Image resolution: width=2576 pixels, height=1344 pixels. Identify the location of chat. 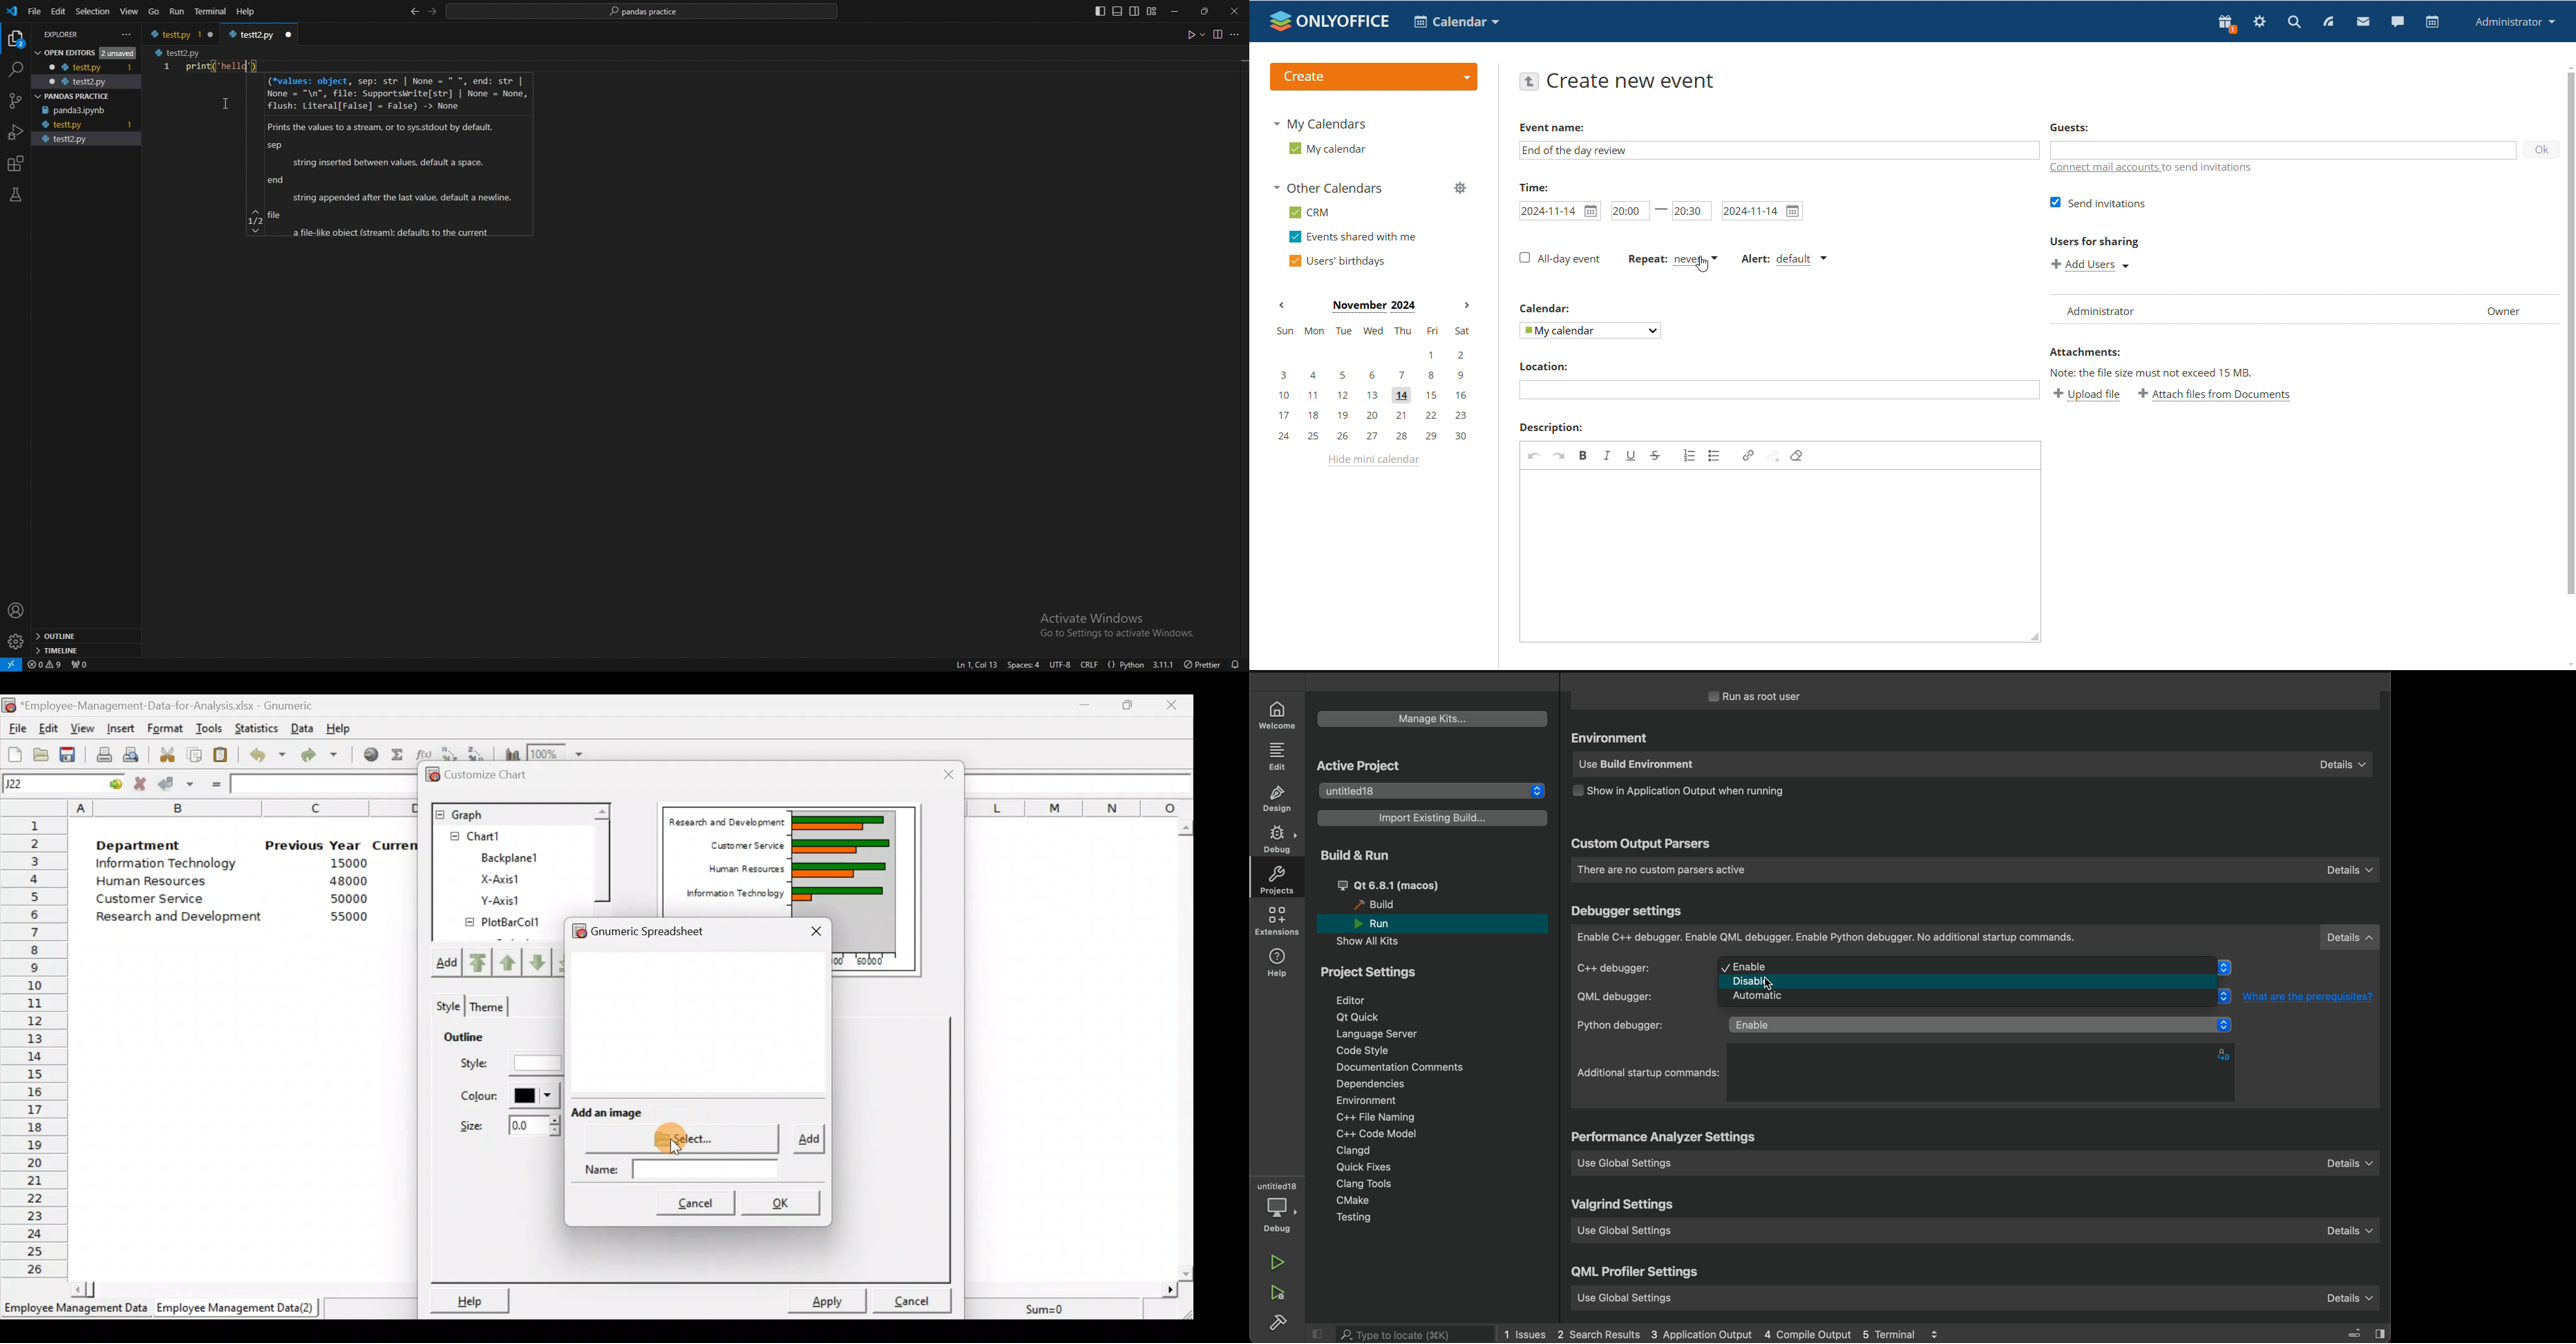
(2398, 22).